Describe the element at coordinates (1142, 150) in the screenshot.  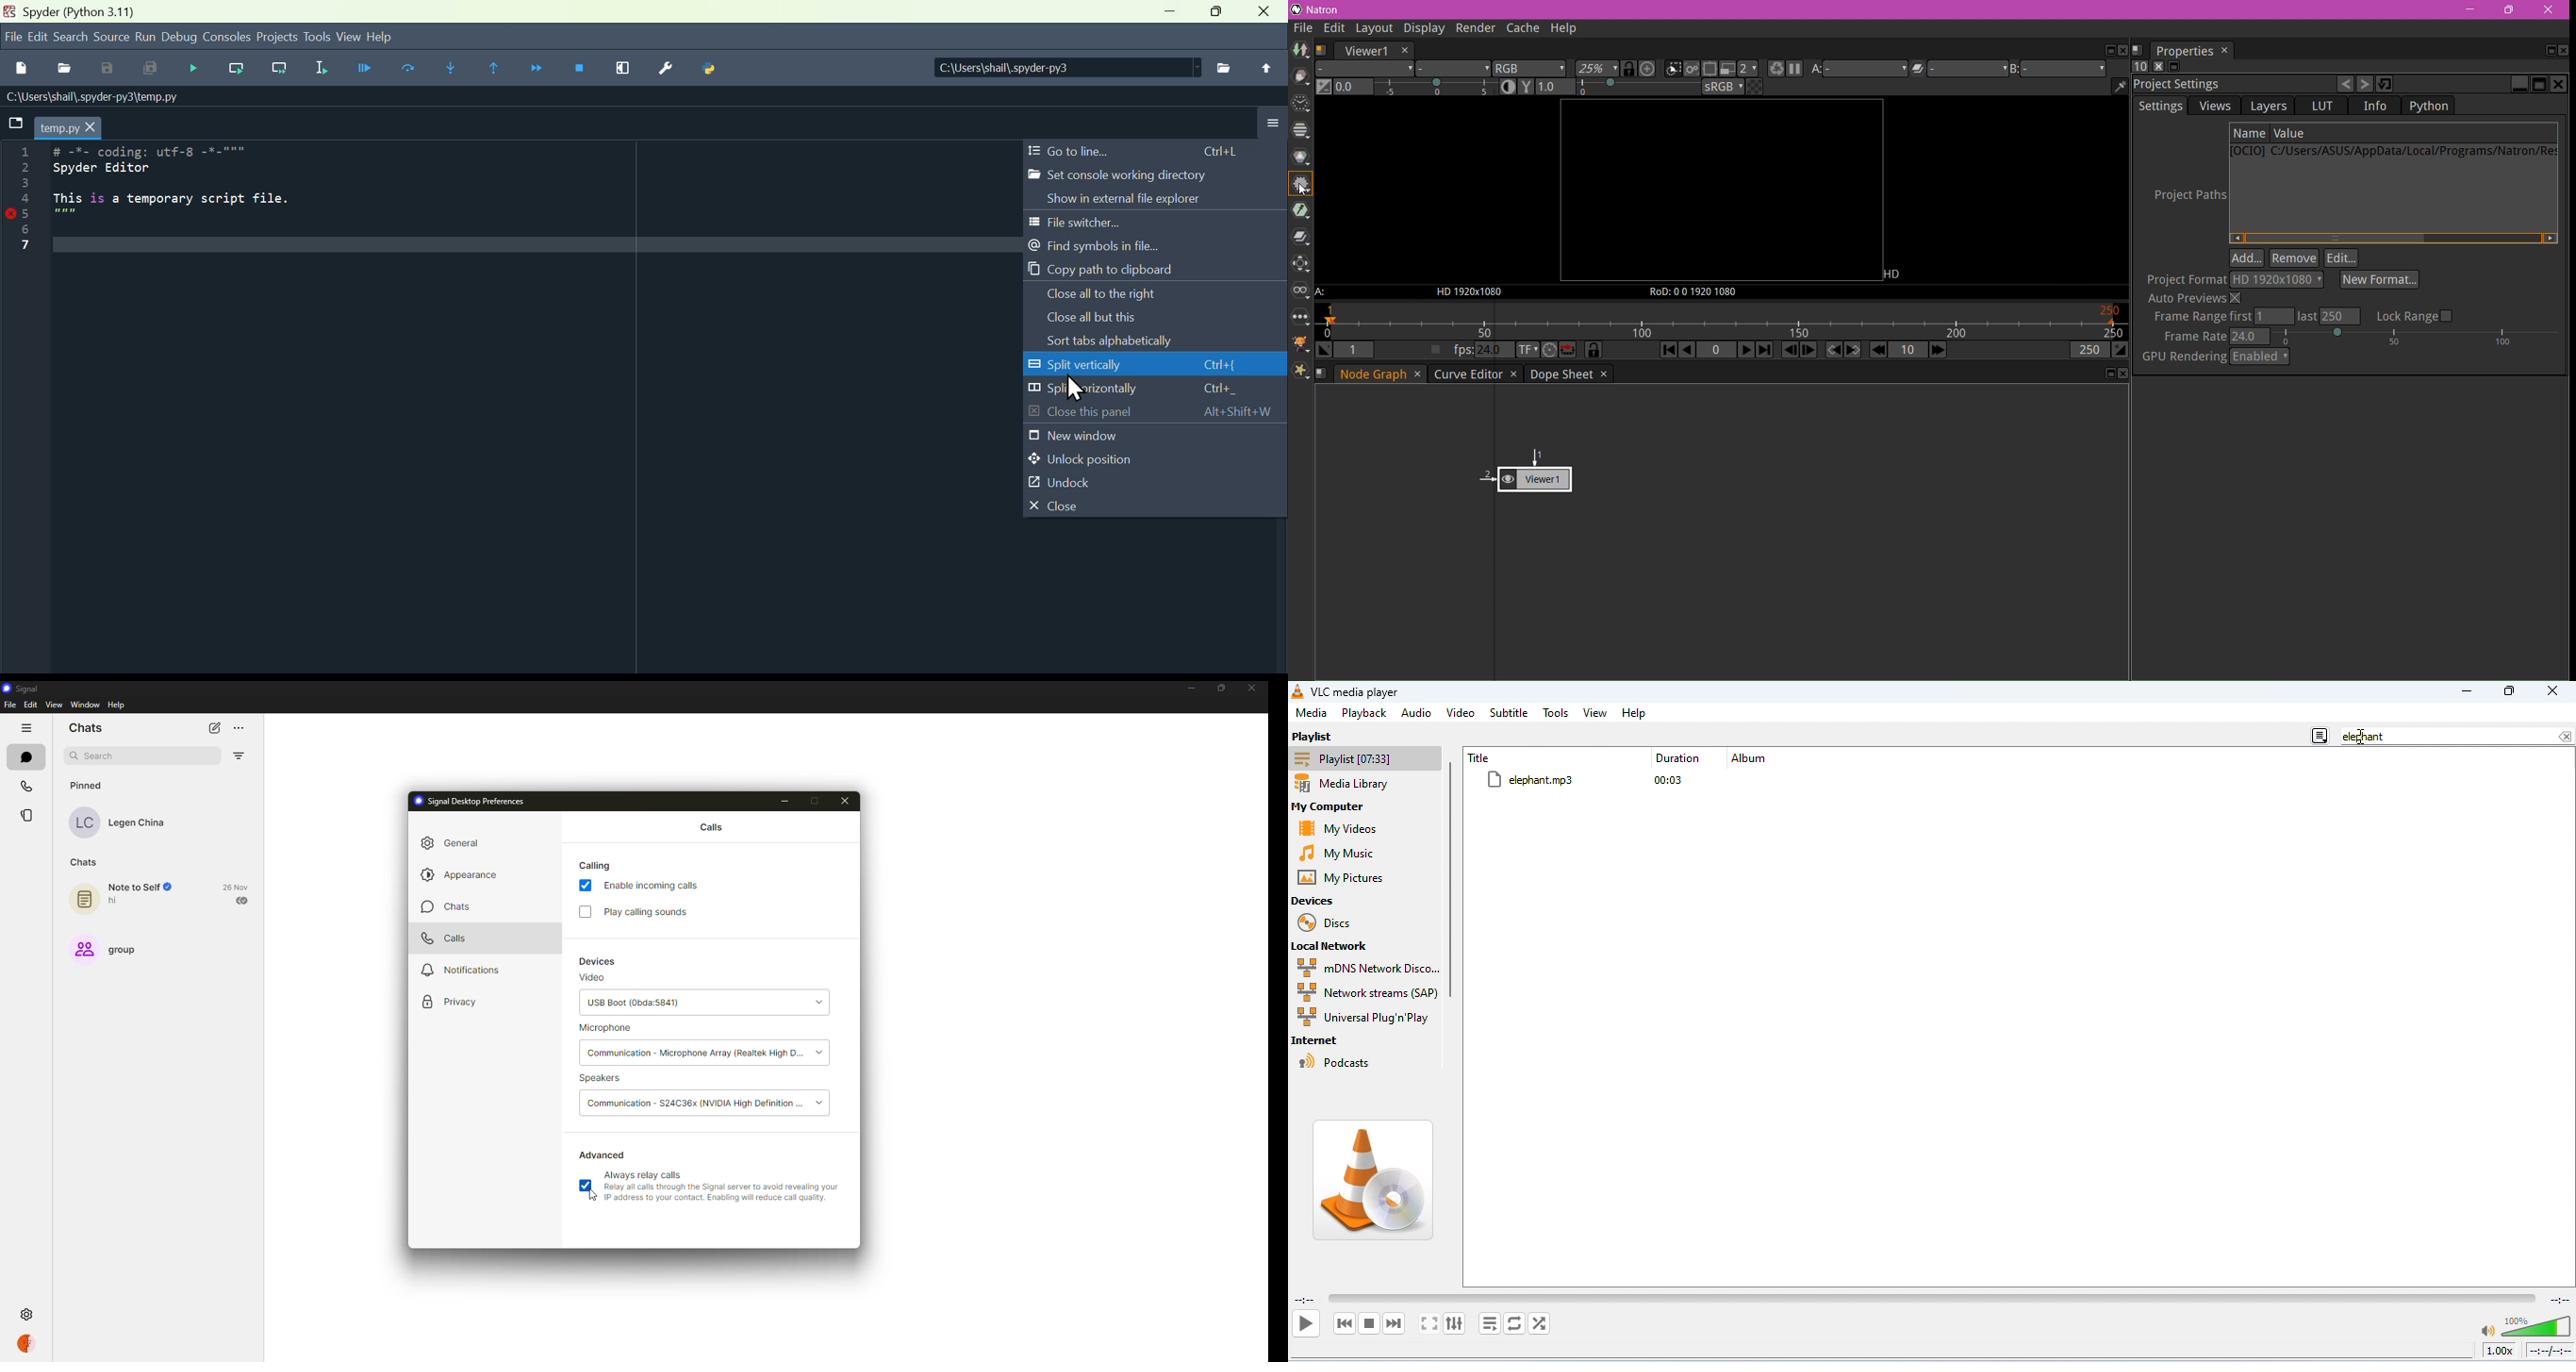
I see `Go to line` at that location.